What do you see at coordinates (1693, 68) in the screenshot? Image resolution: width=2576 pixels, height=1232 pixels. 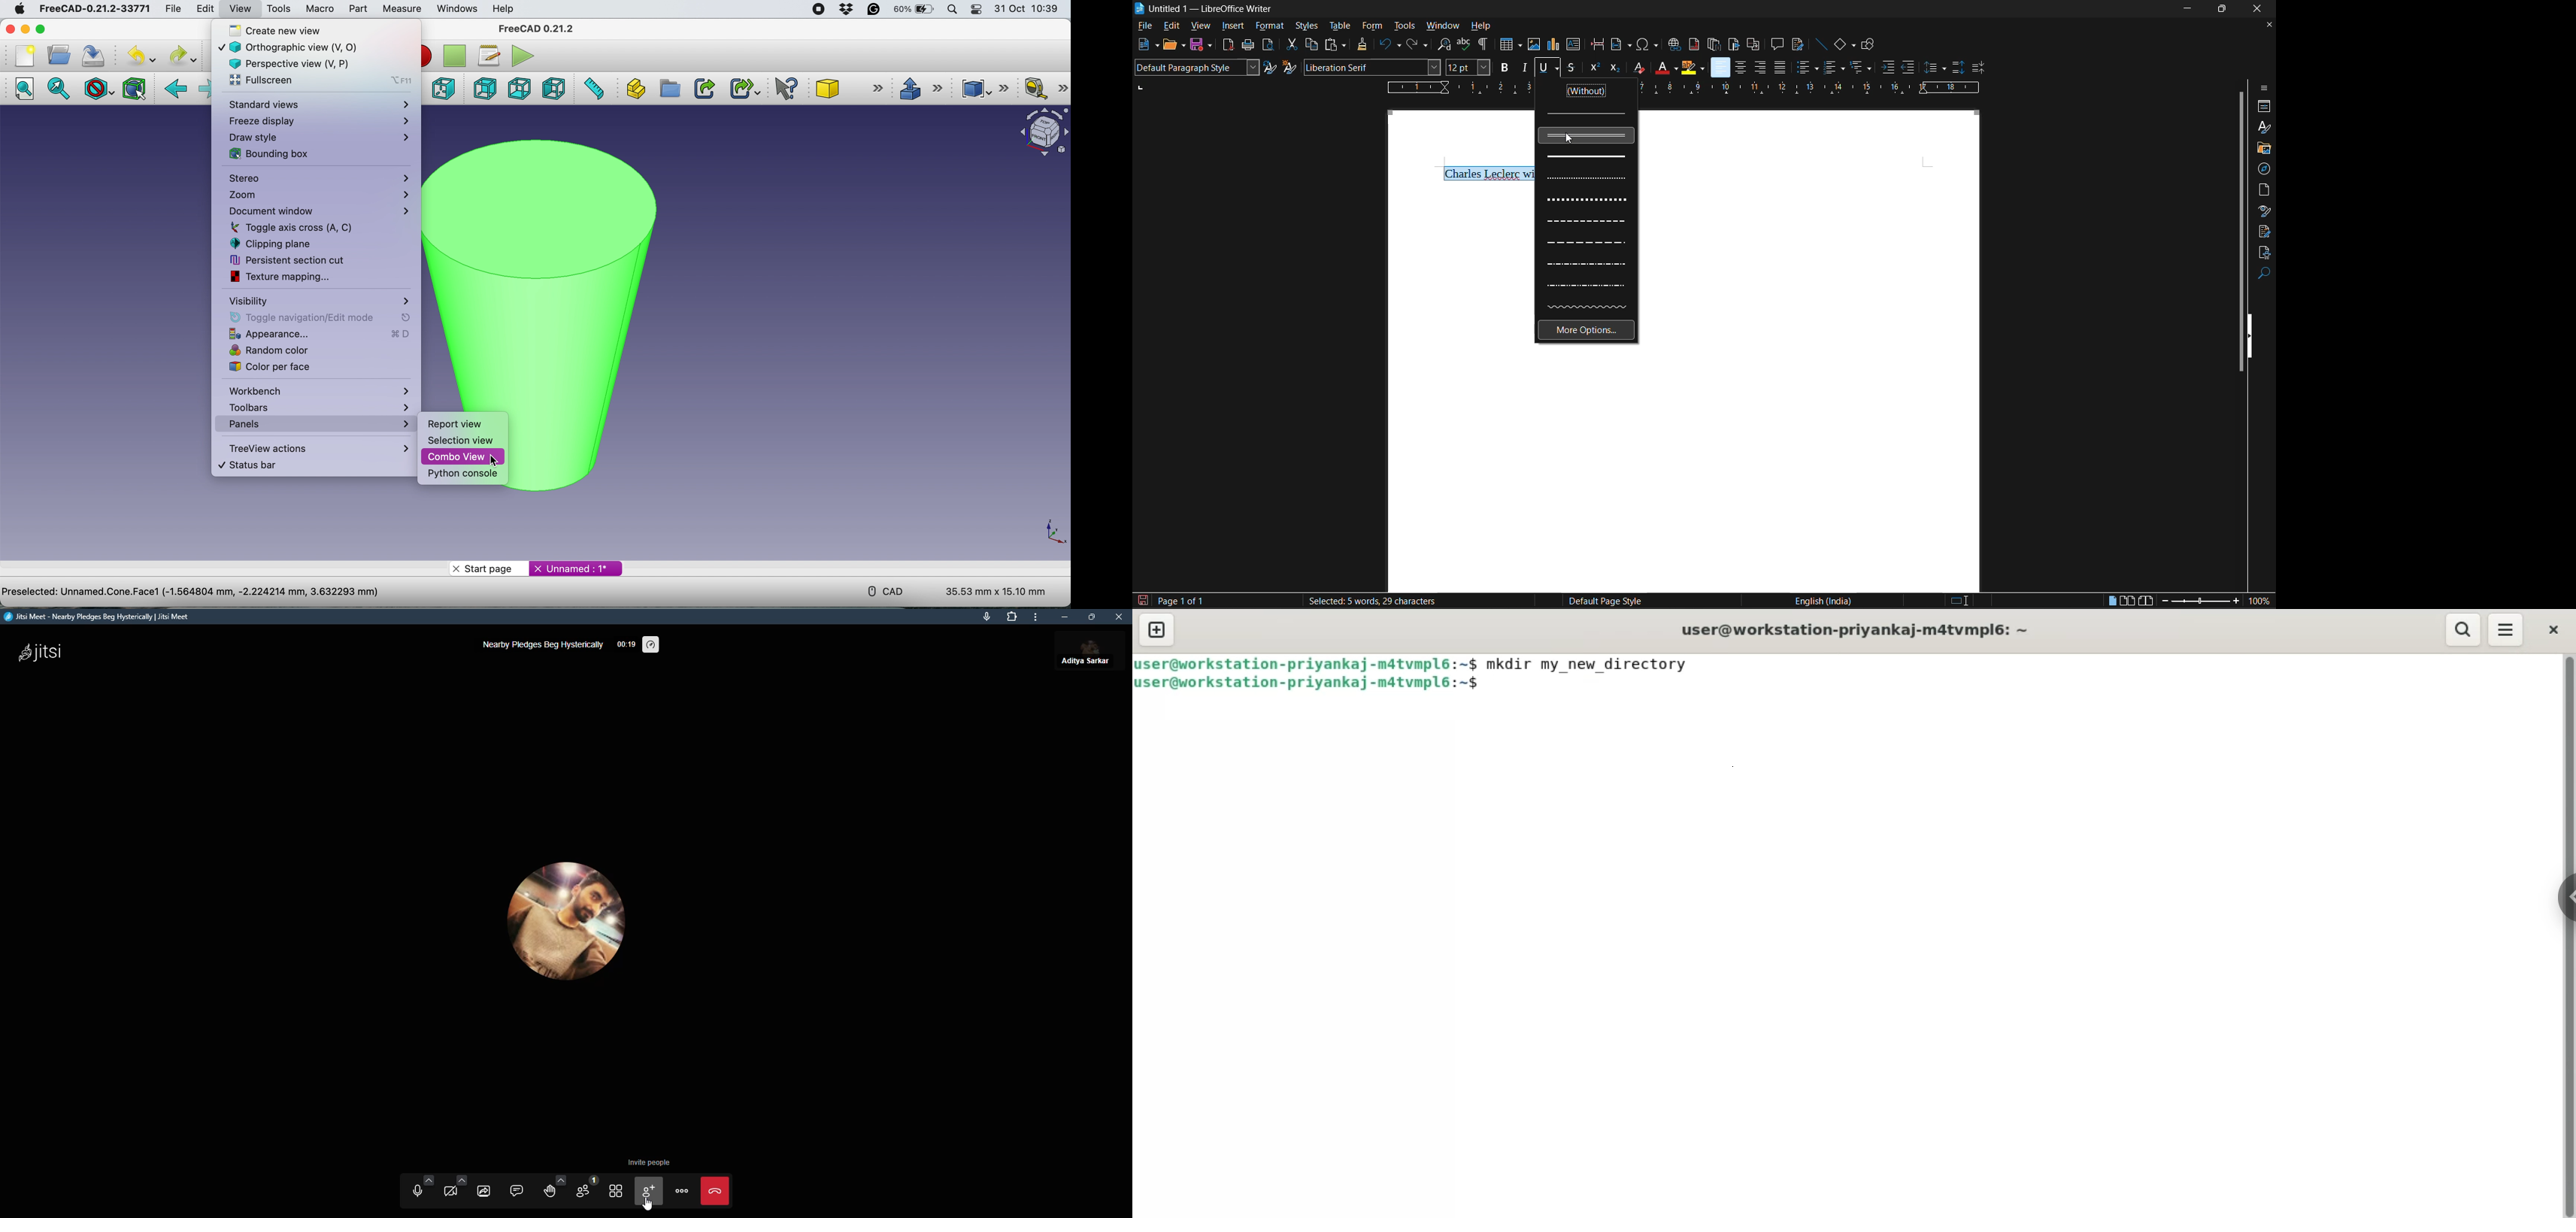 I see `character highlighting yellow` at bounding box center [1693, 68].